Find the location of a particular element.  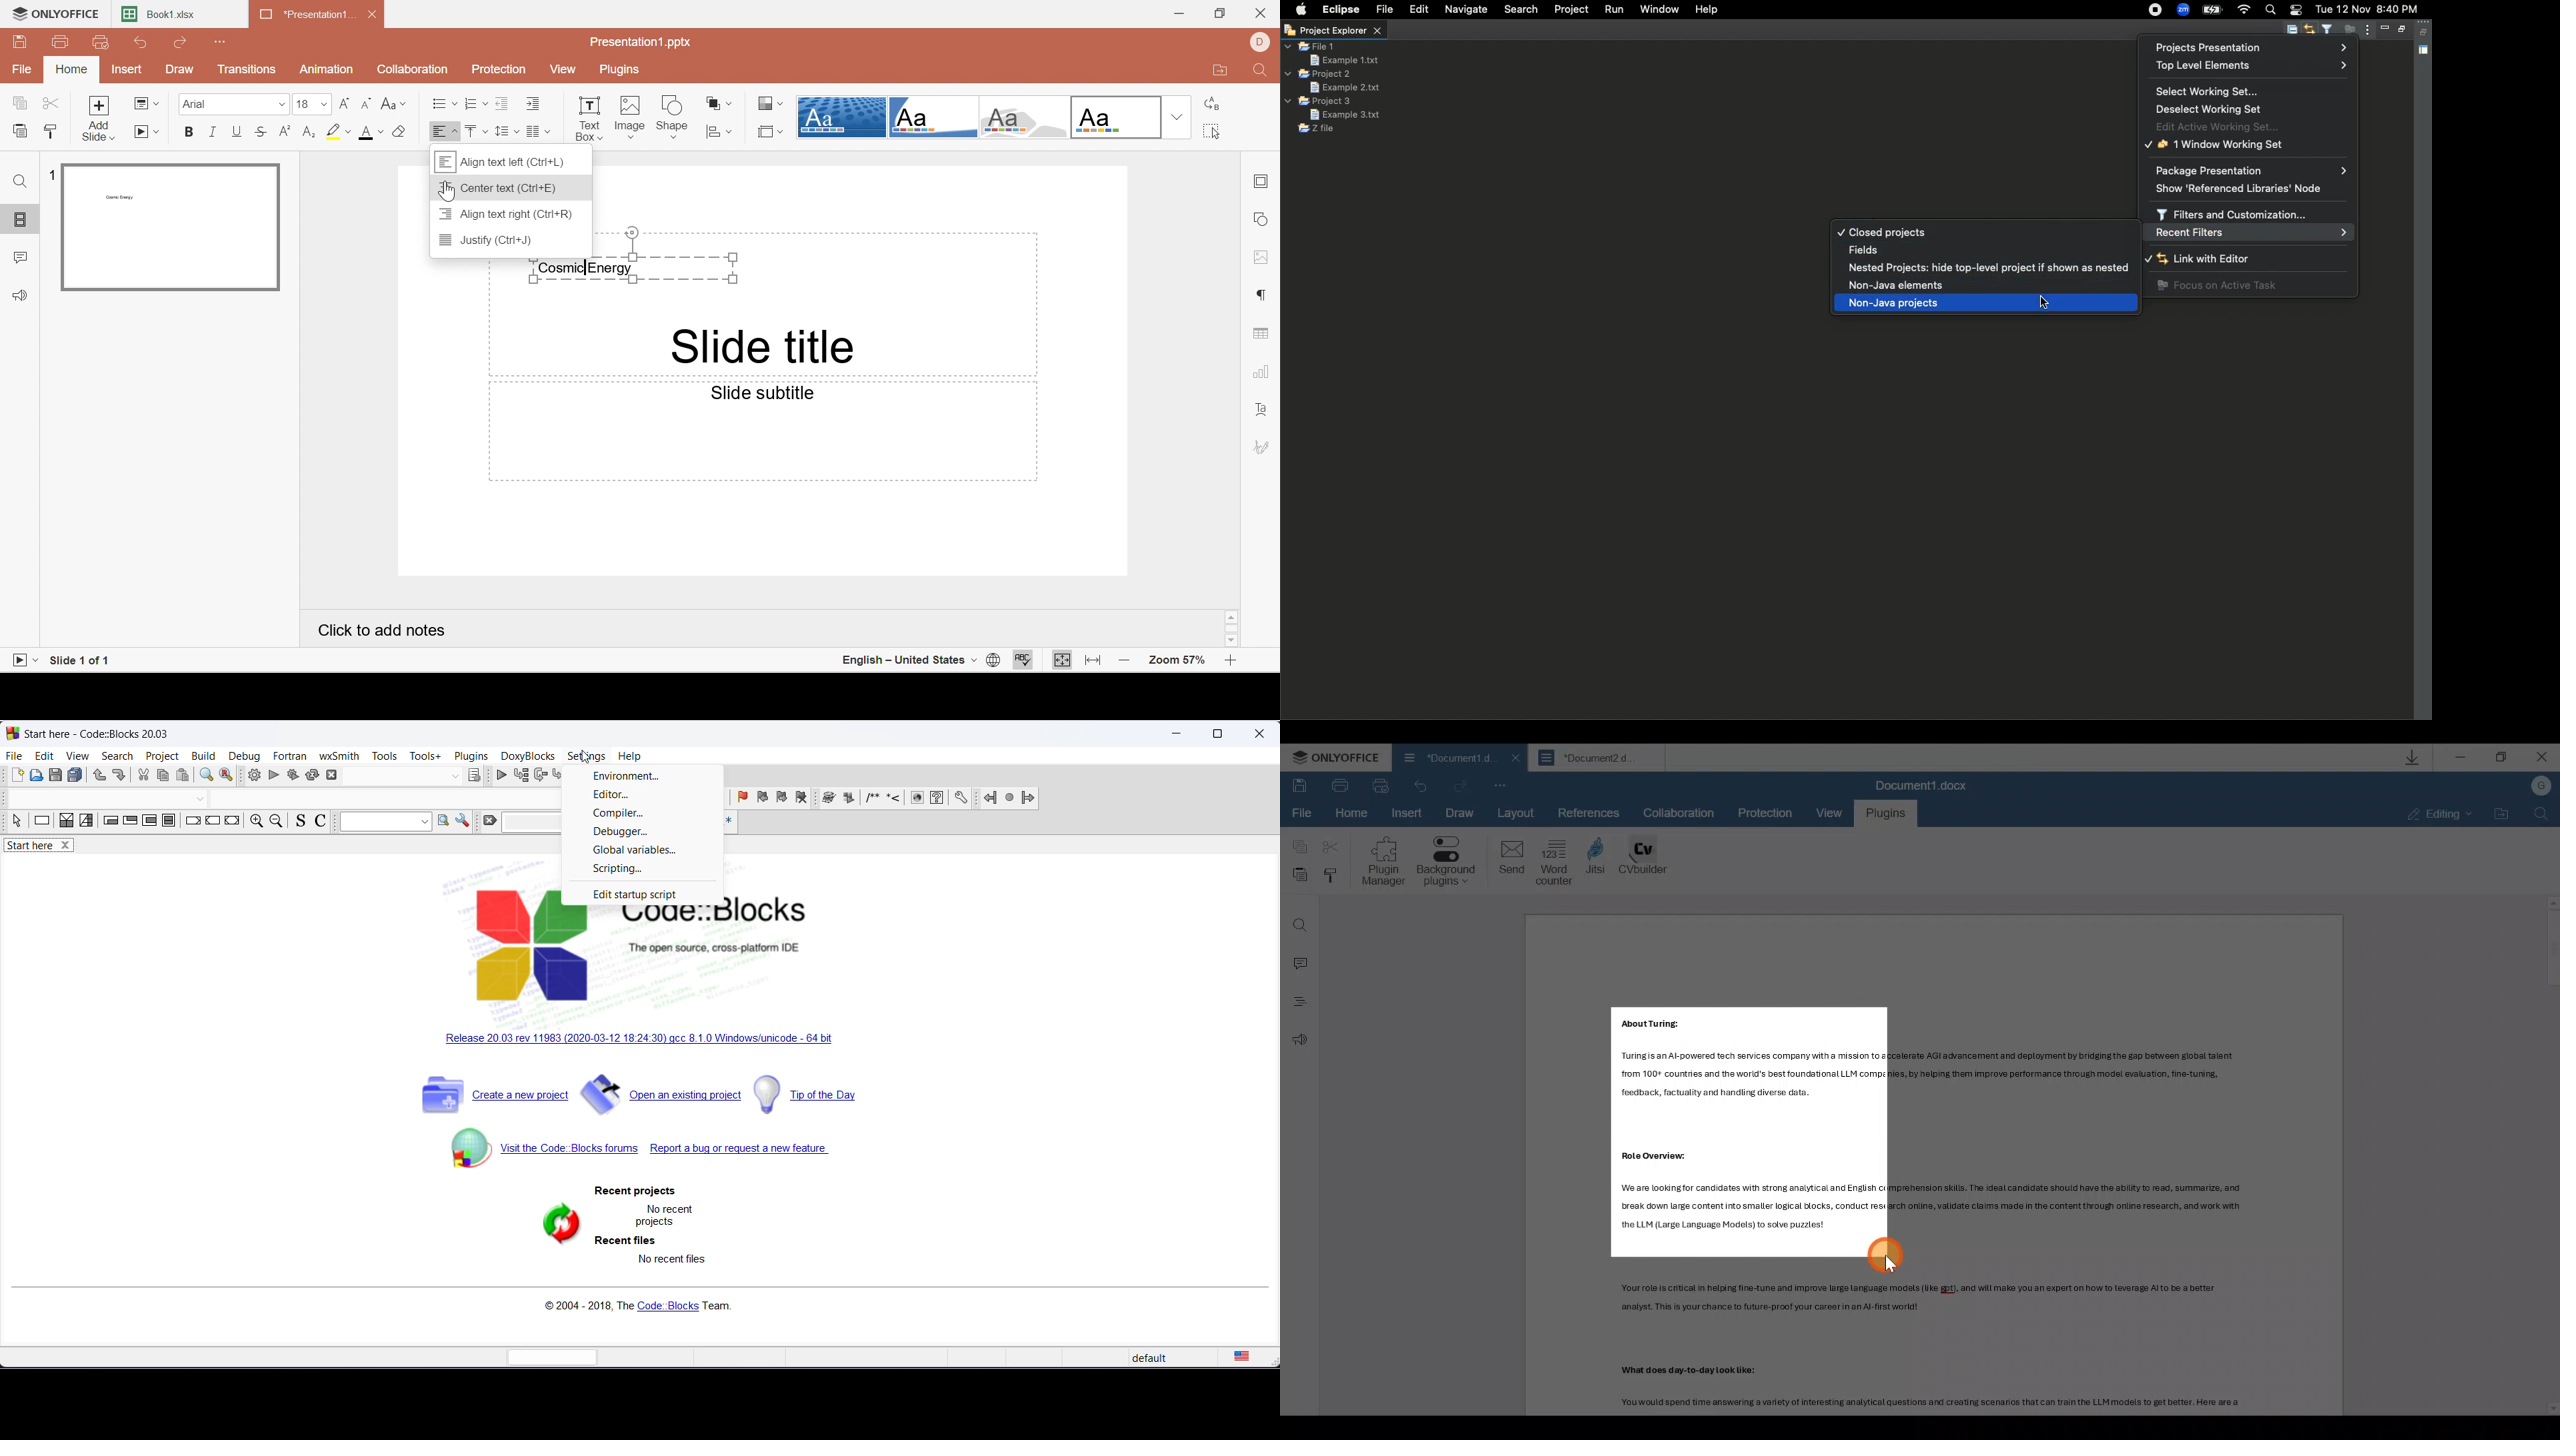

Document1 d. is located at coordinates (1444, 756).